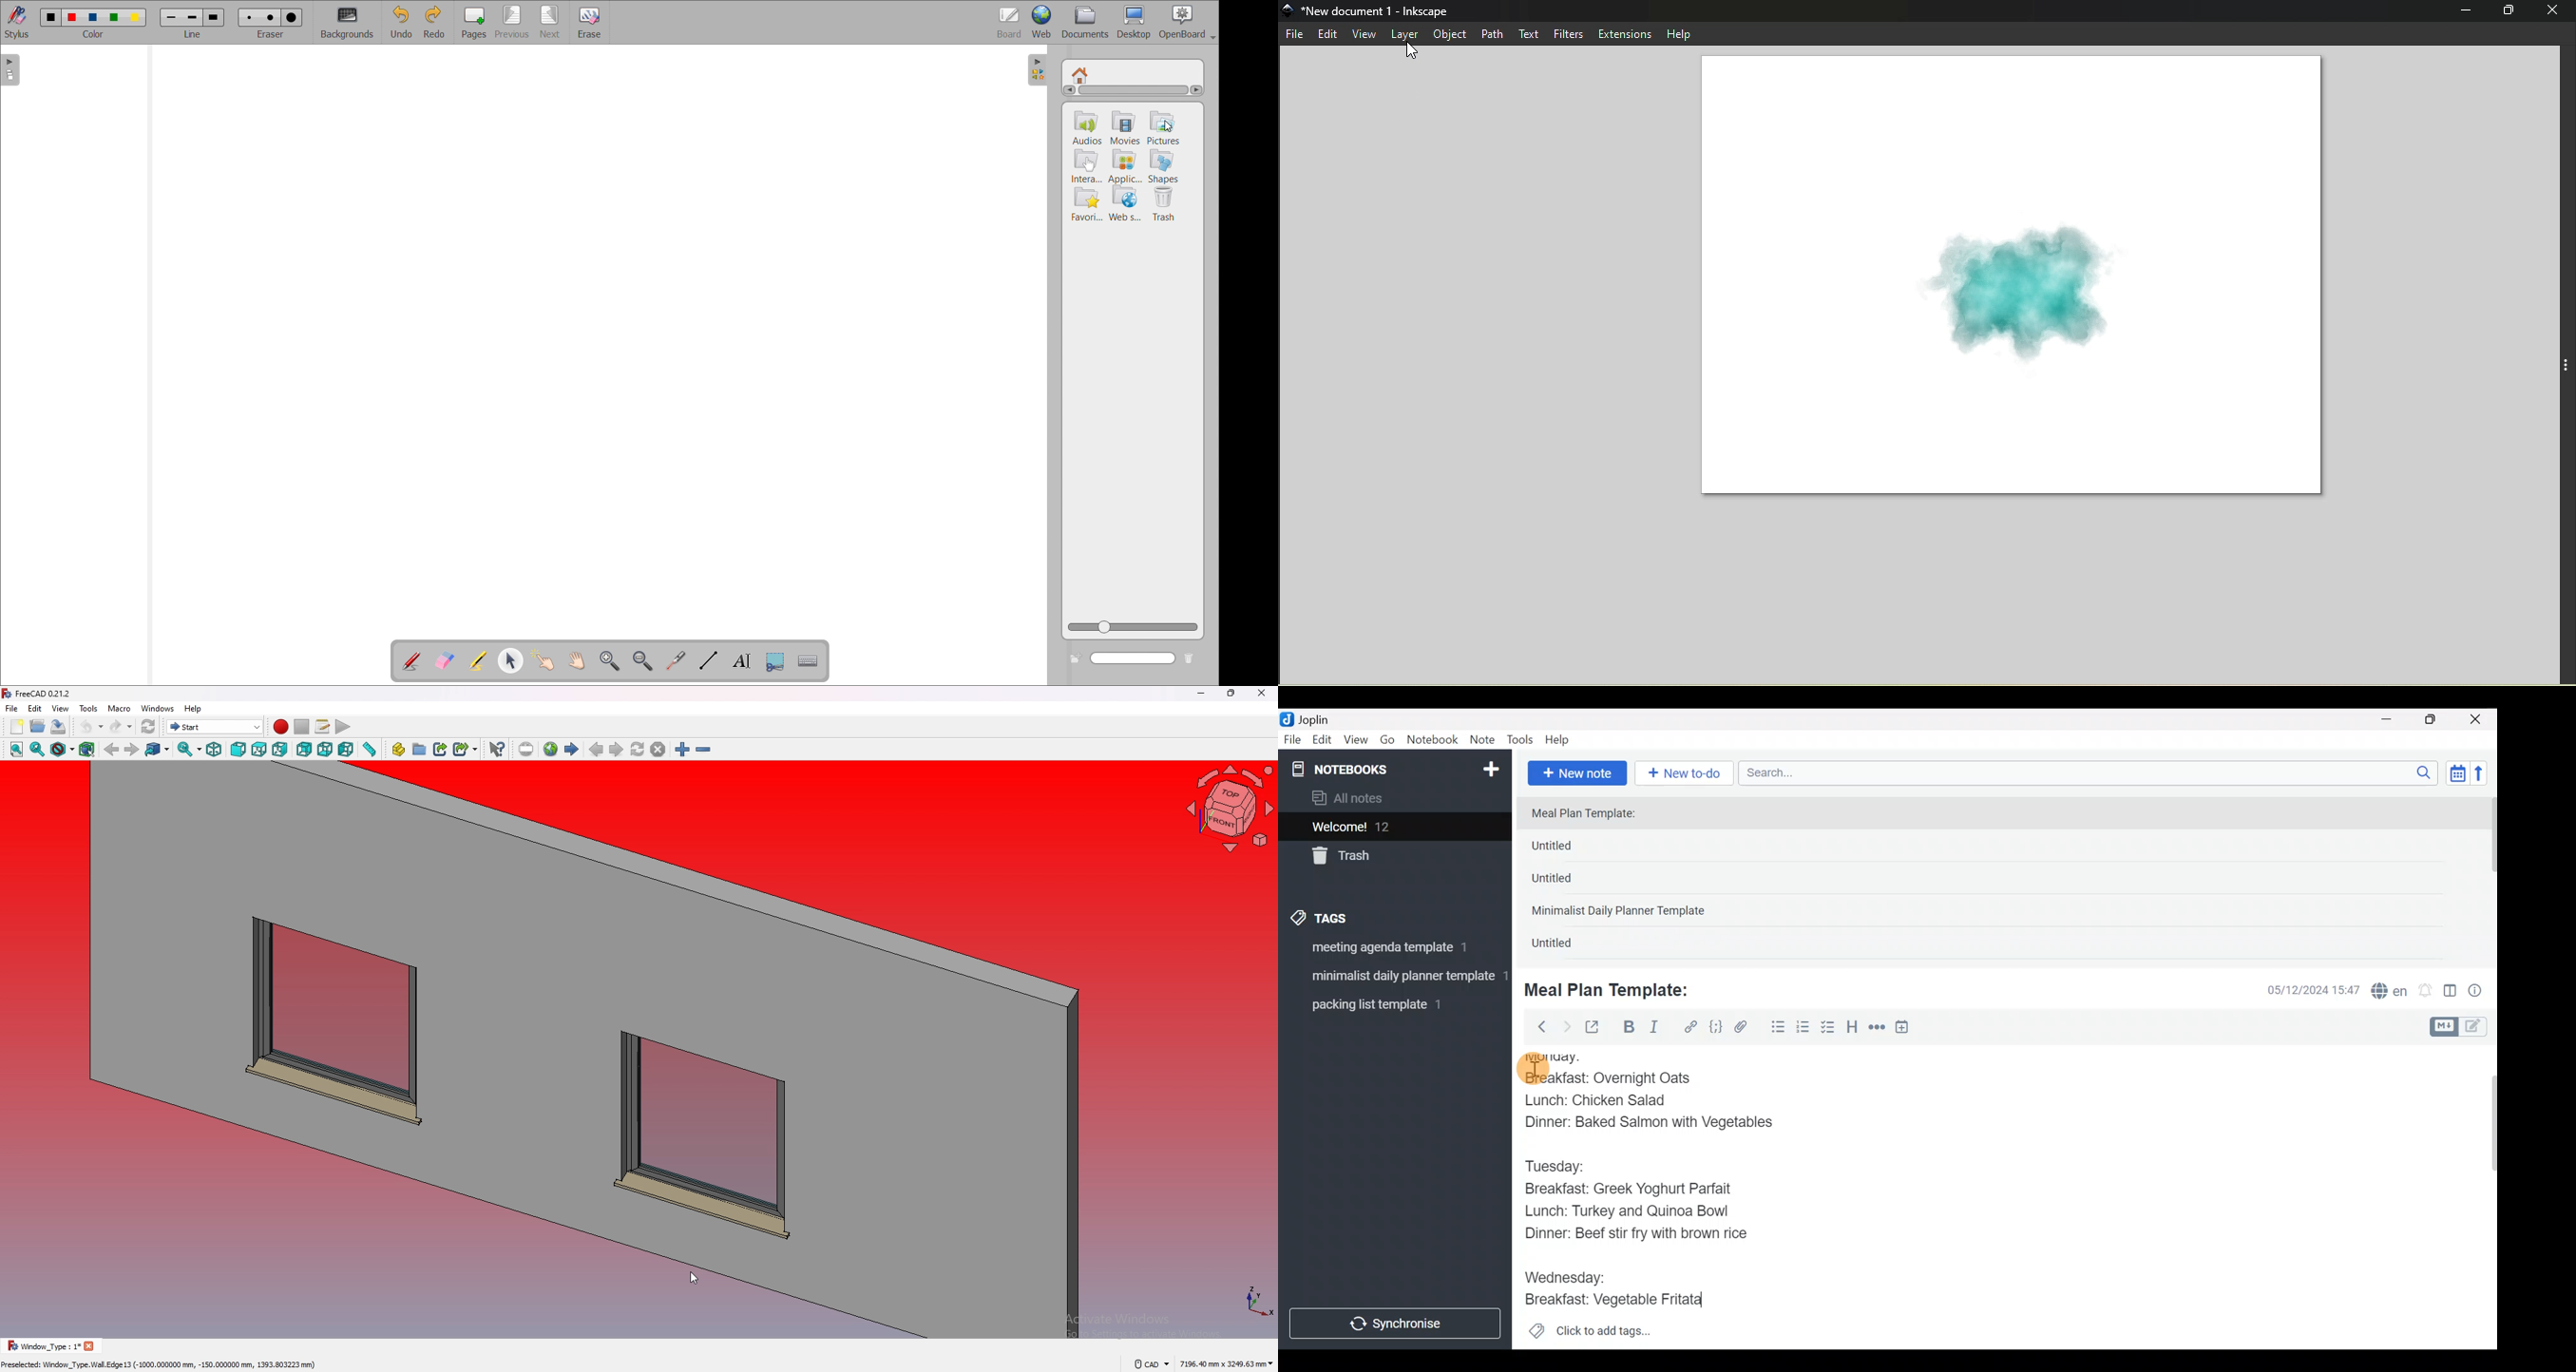 This screenshot has height=1372, width=2576. What do you see at coordinates (809, 661) in the screenshot?
I see `virtual keyboard` at bounding box center [809, 661].